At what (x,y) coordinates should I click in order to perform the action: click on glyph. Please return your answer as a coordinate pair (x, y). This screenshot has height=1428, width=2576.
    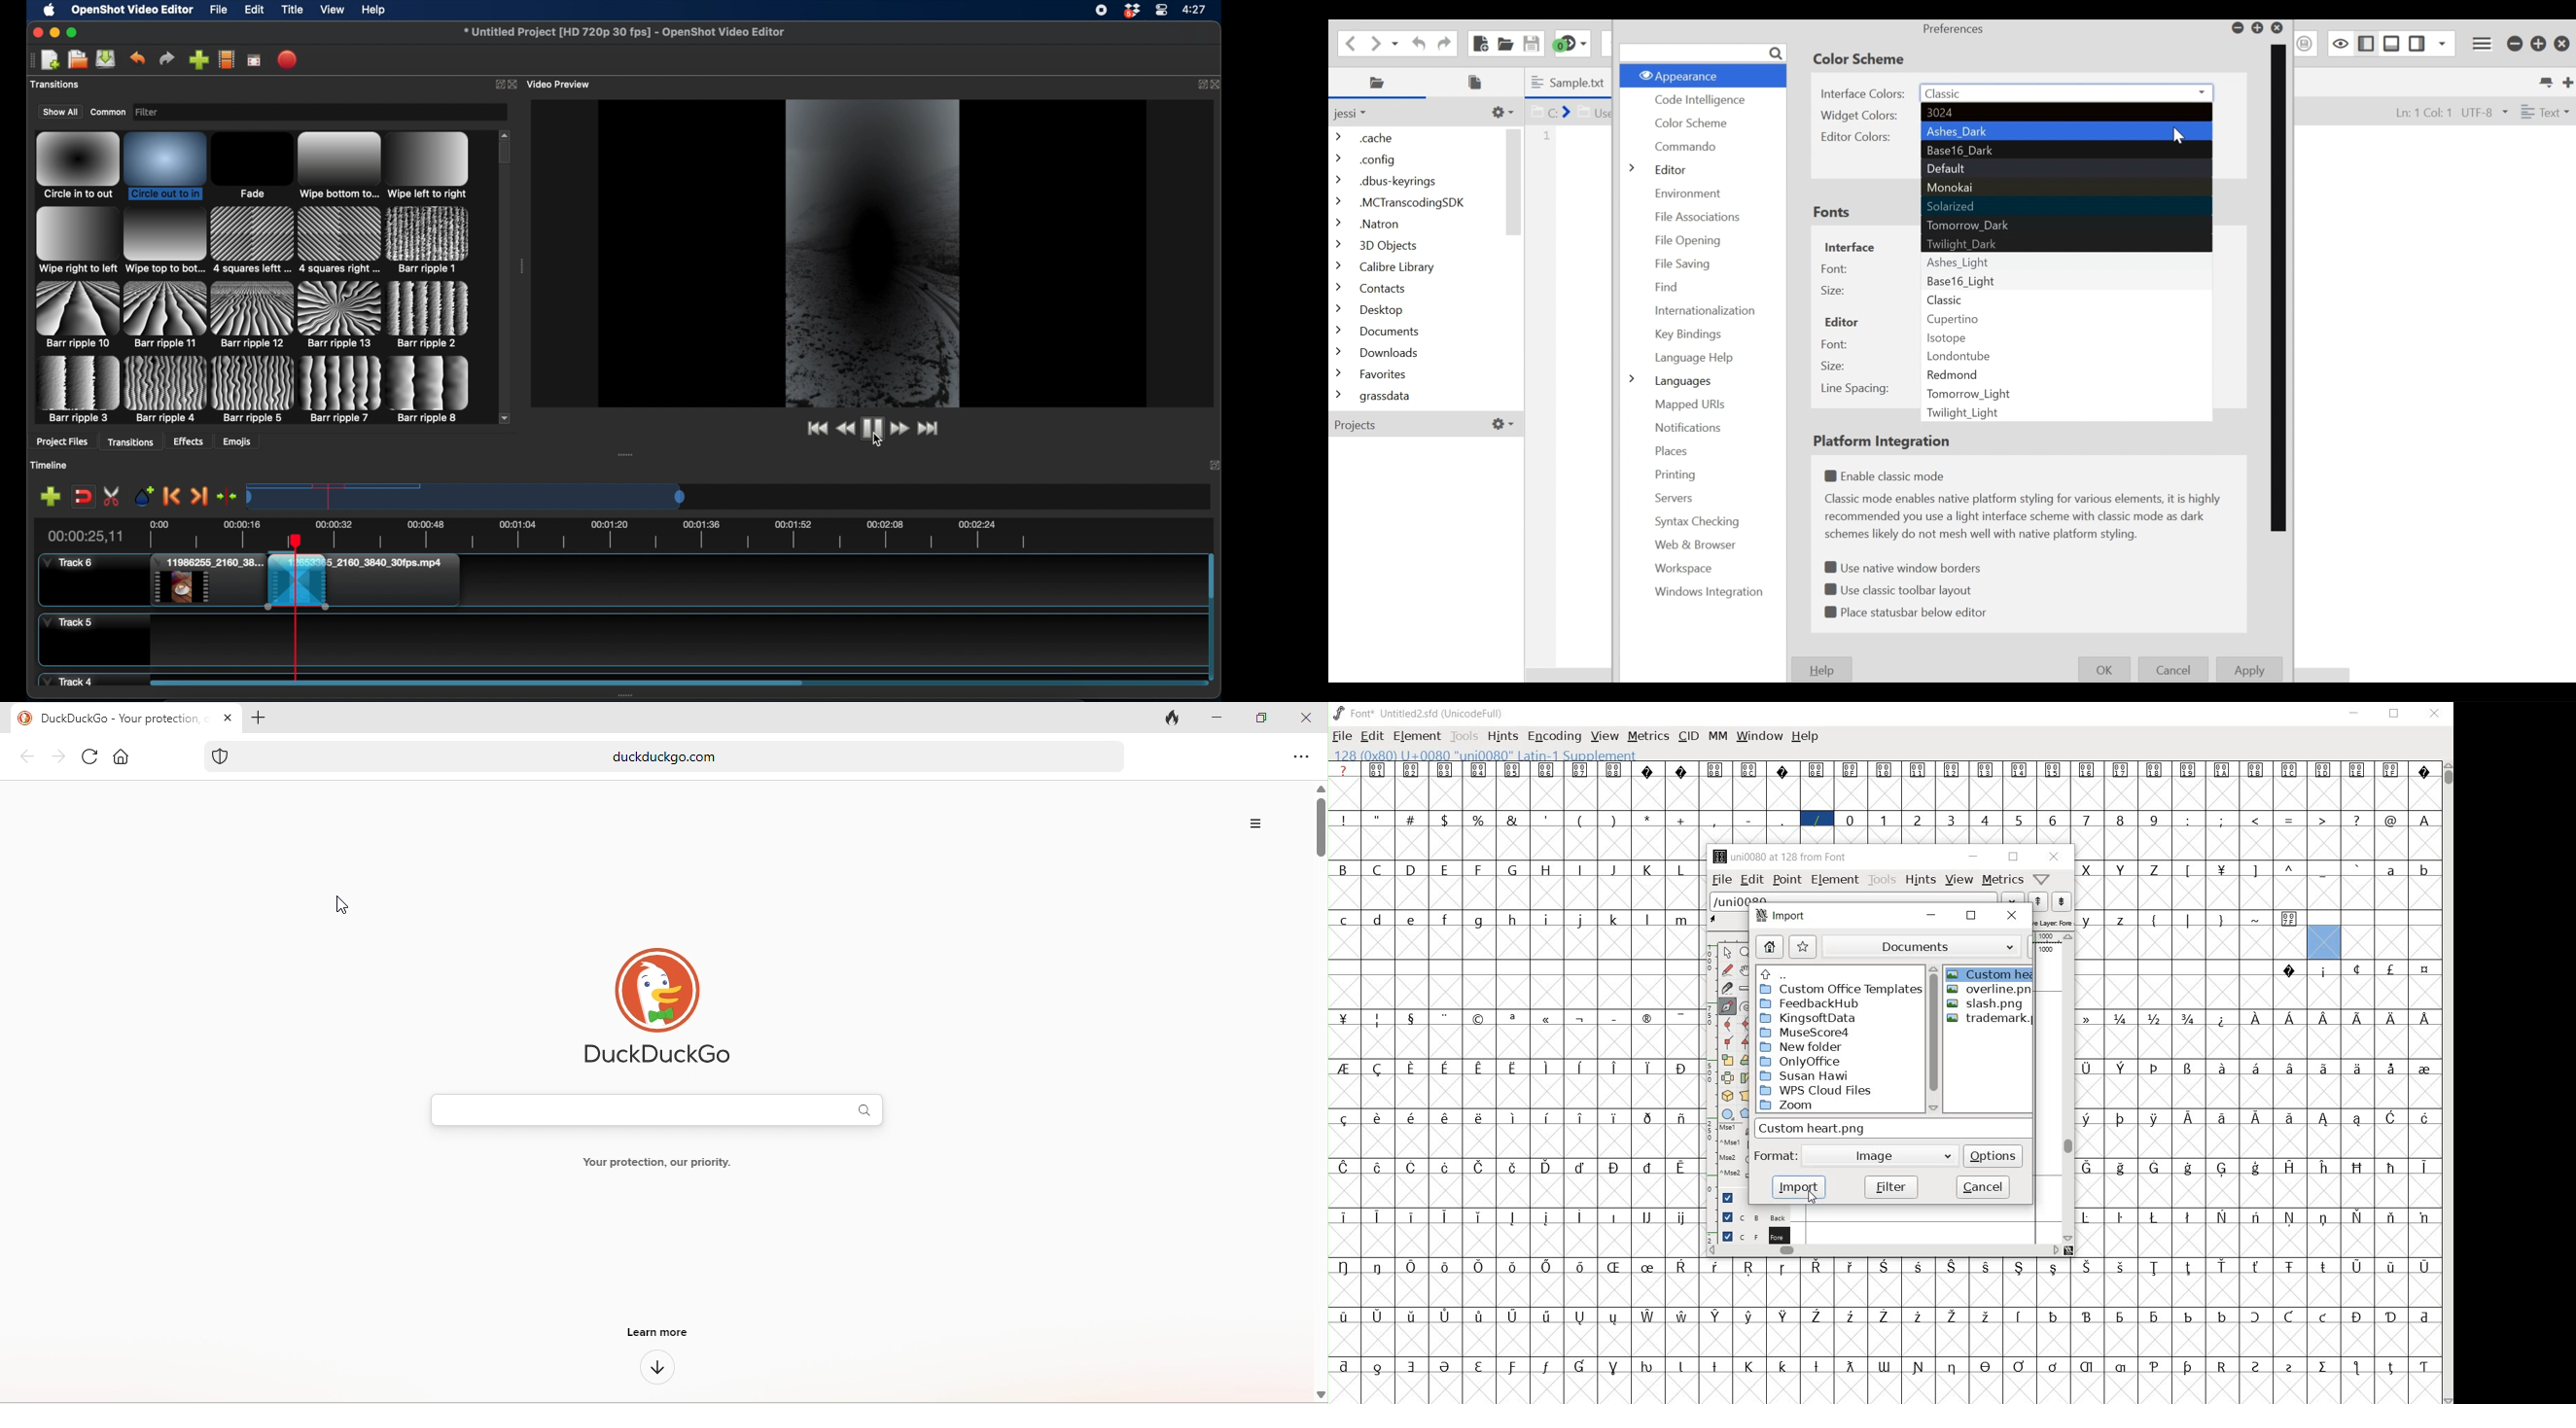
    Looking at the image, I should click on (2257, 1119).